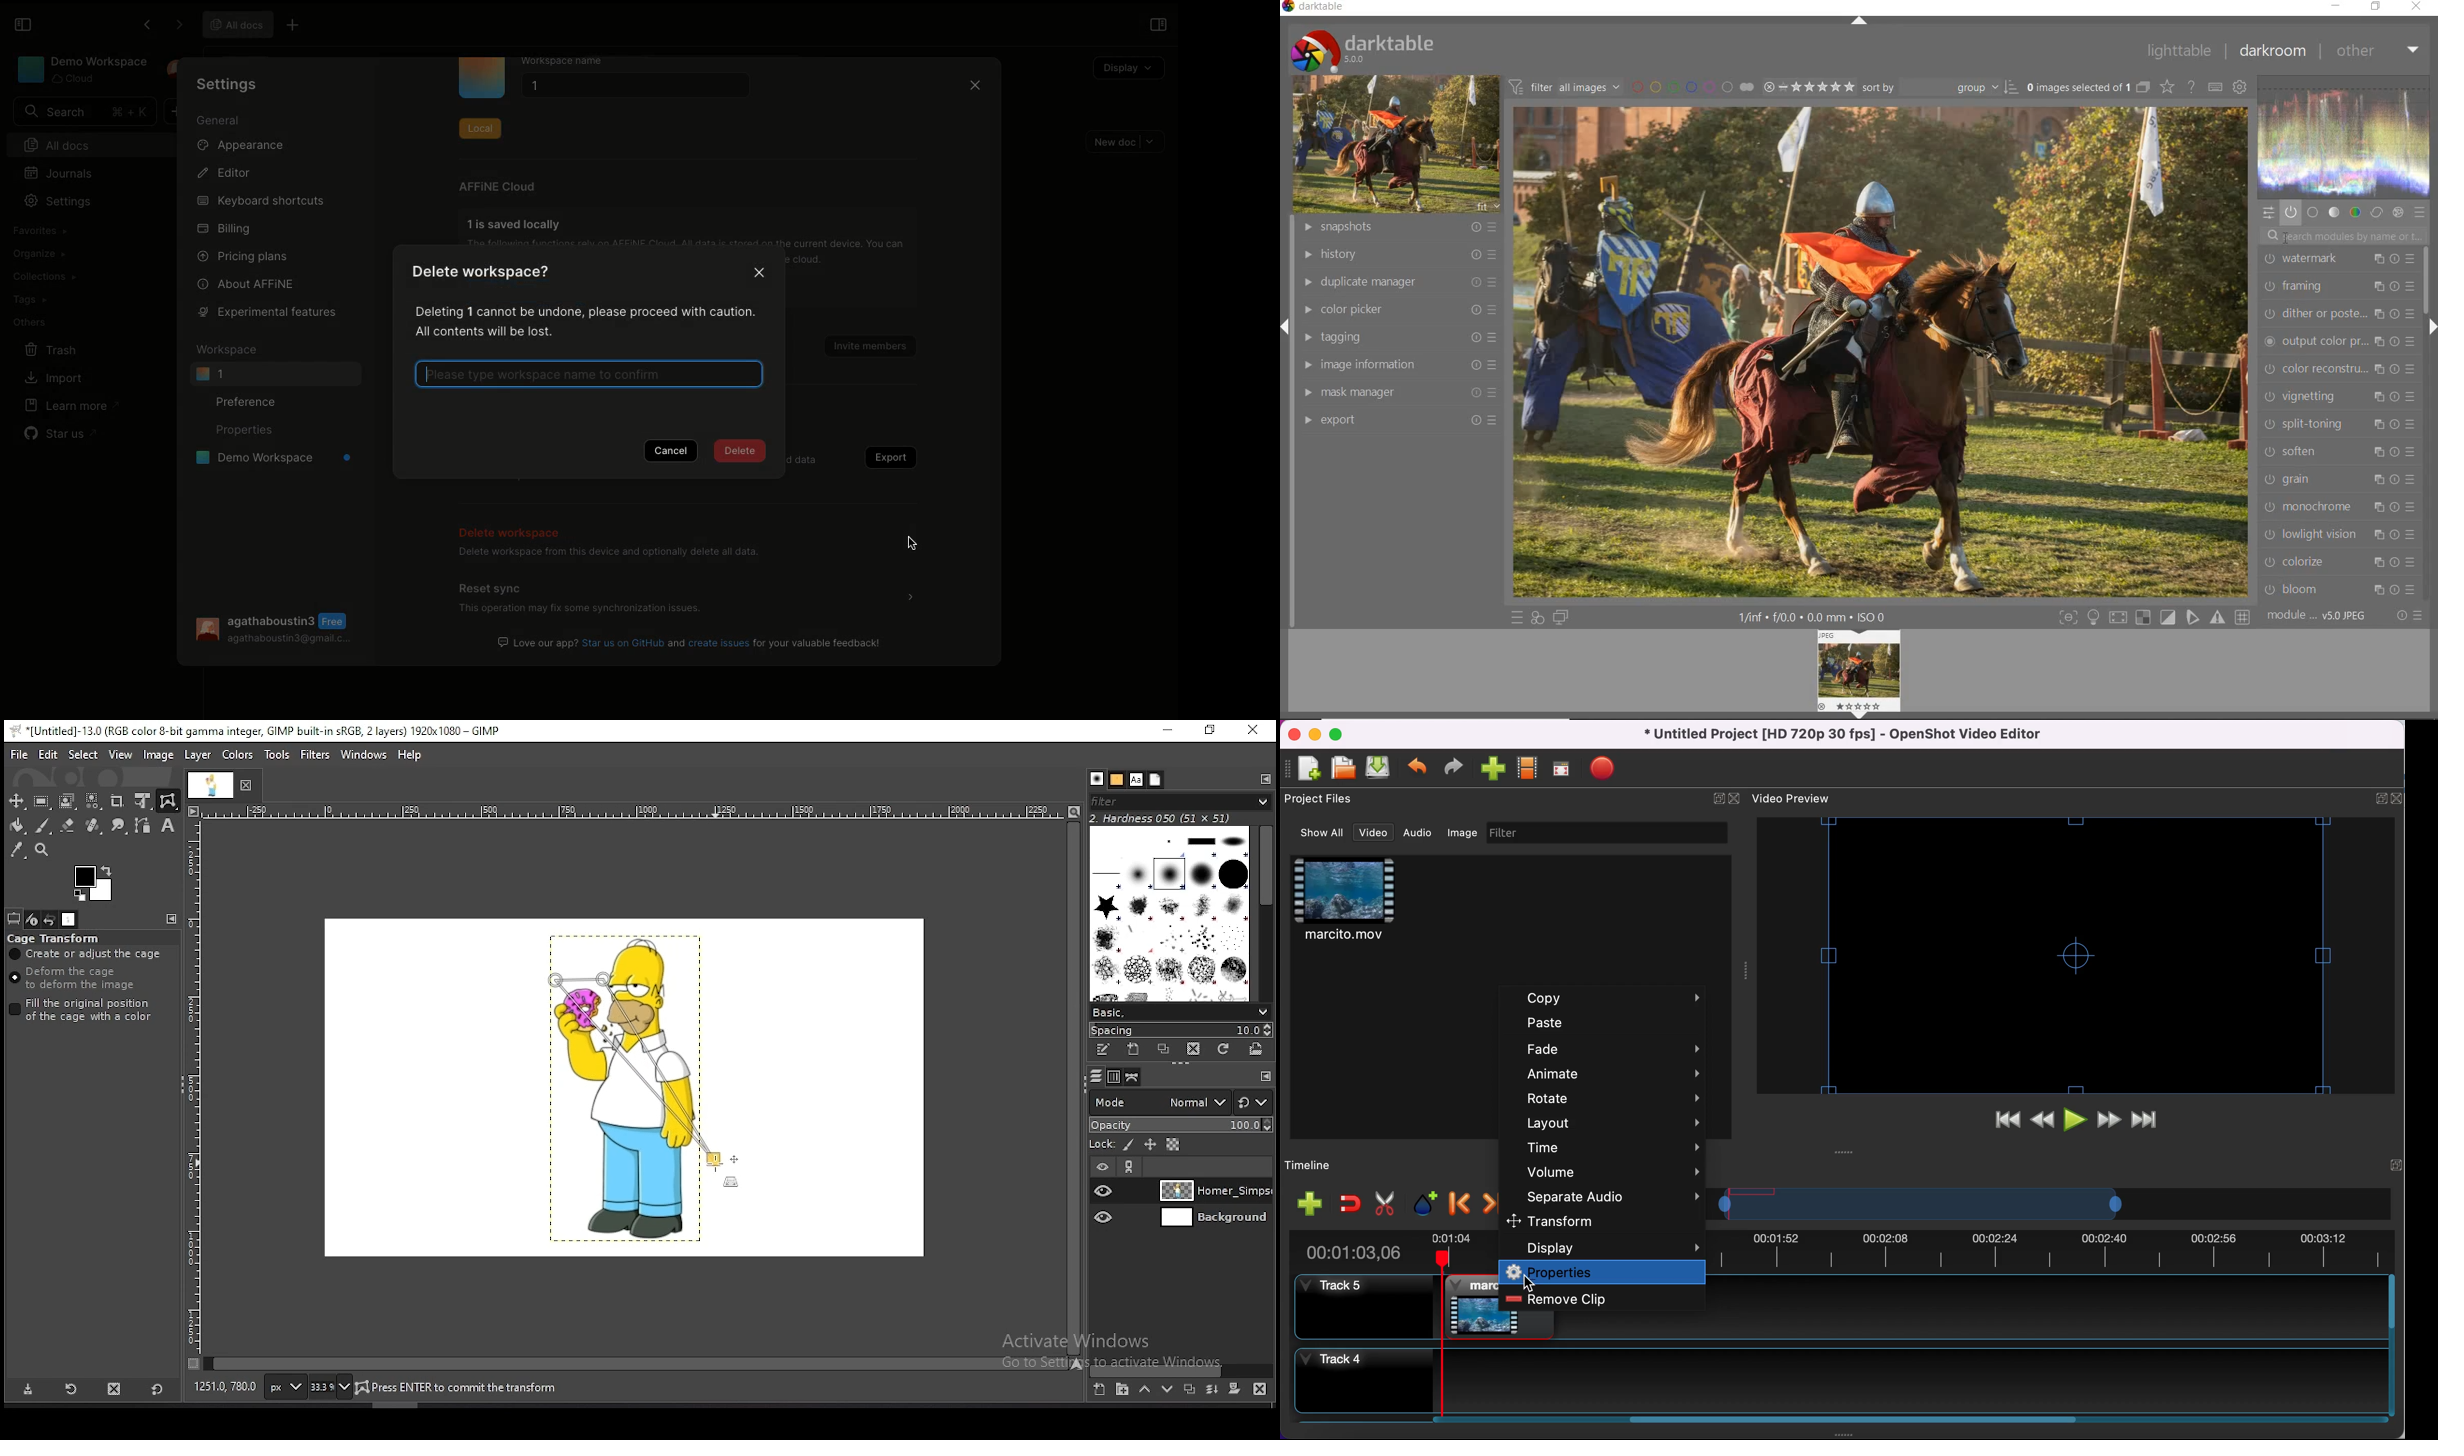  I want to click on units, so click(283, 1388).